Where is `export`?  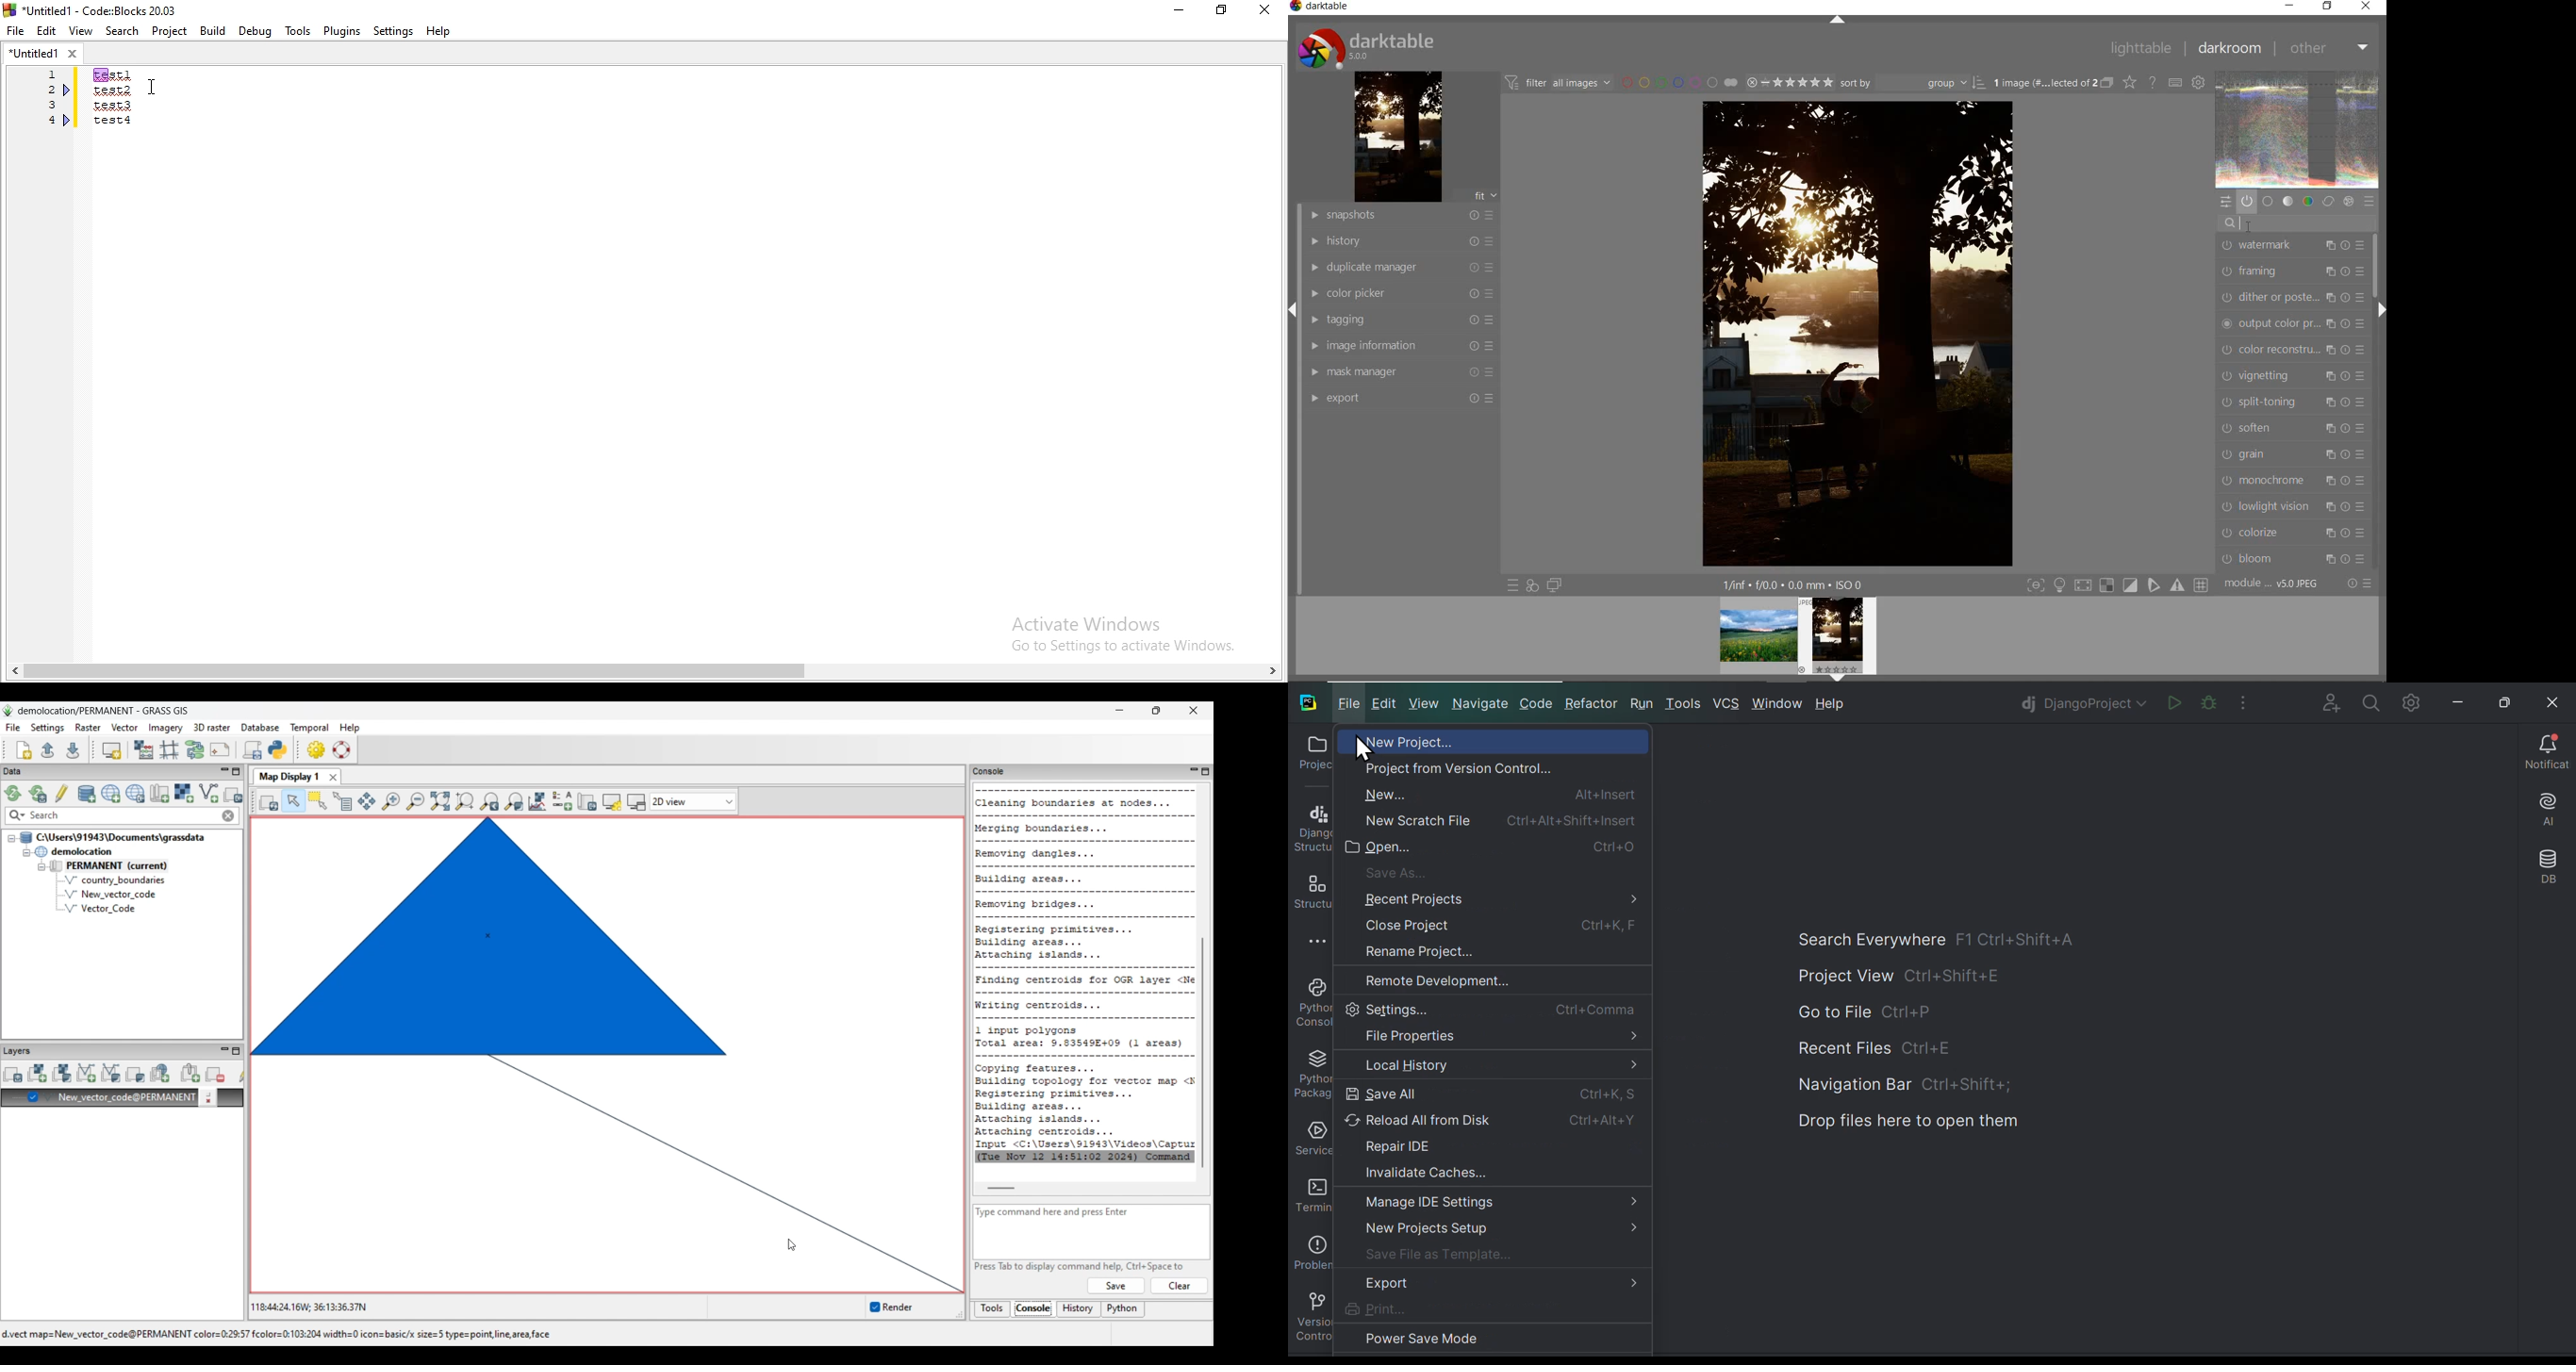
export is located at coordinates (1400, 399).